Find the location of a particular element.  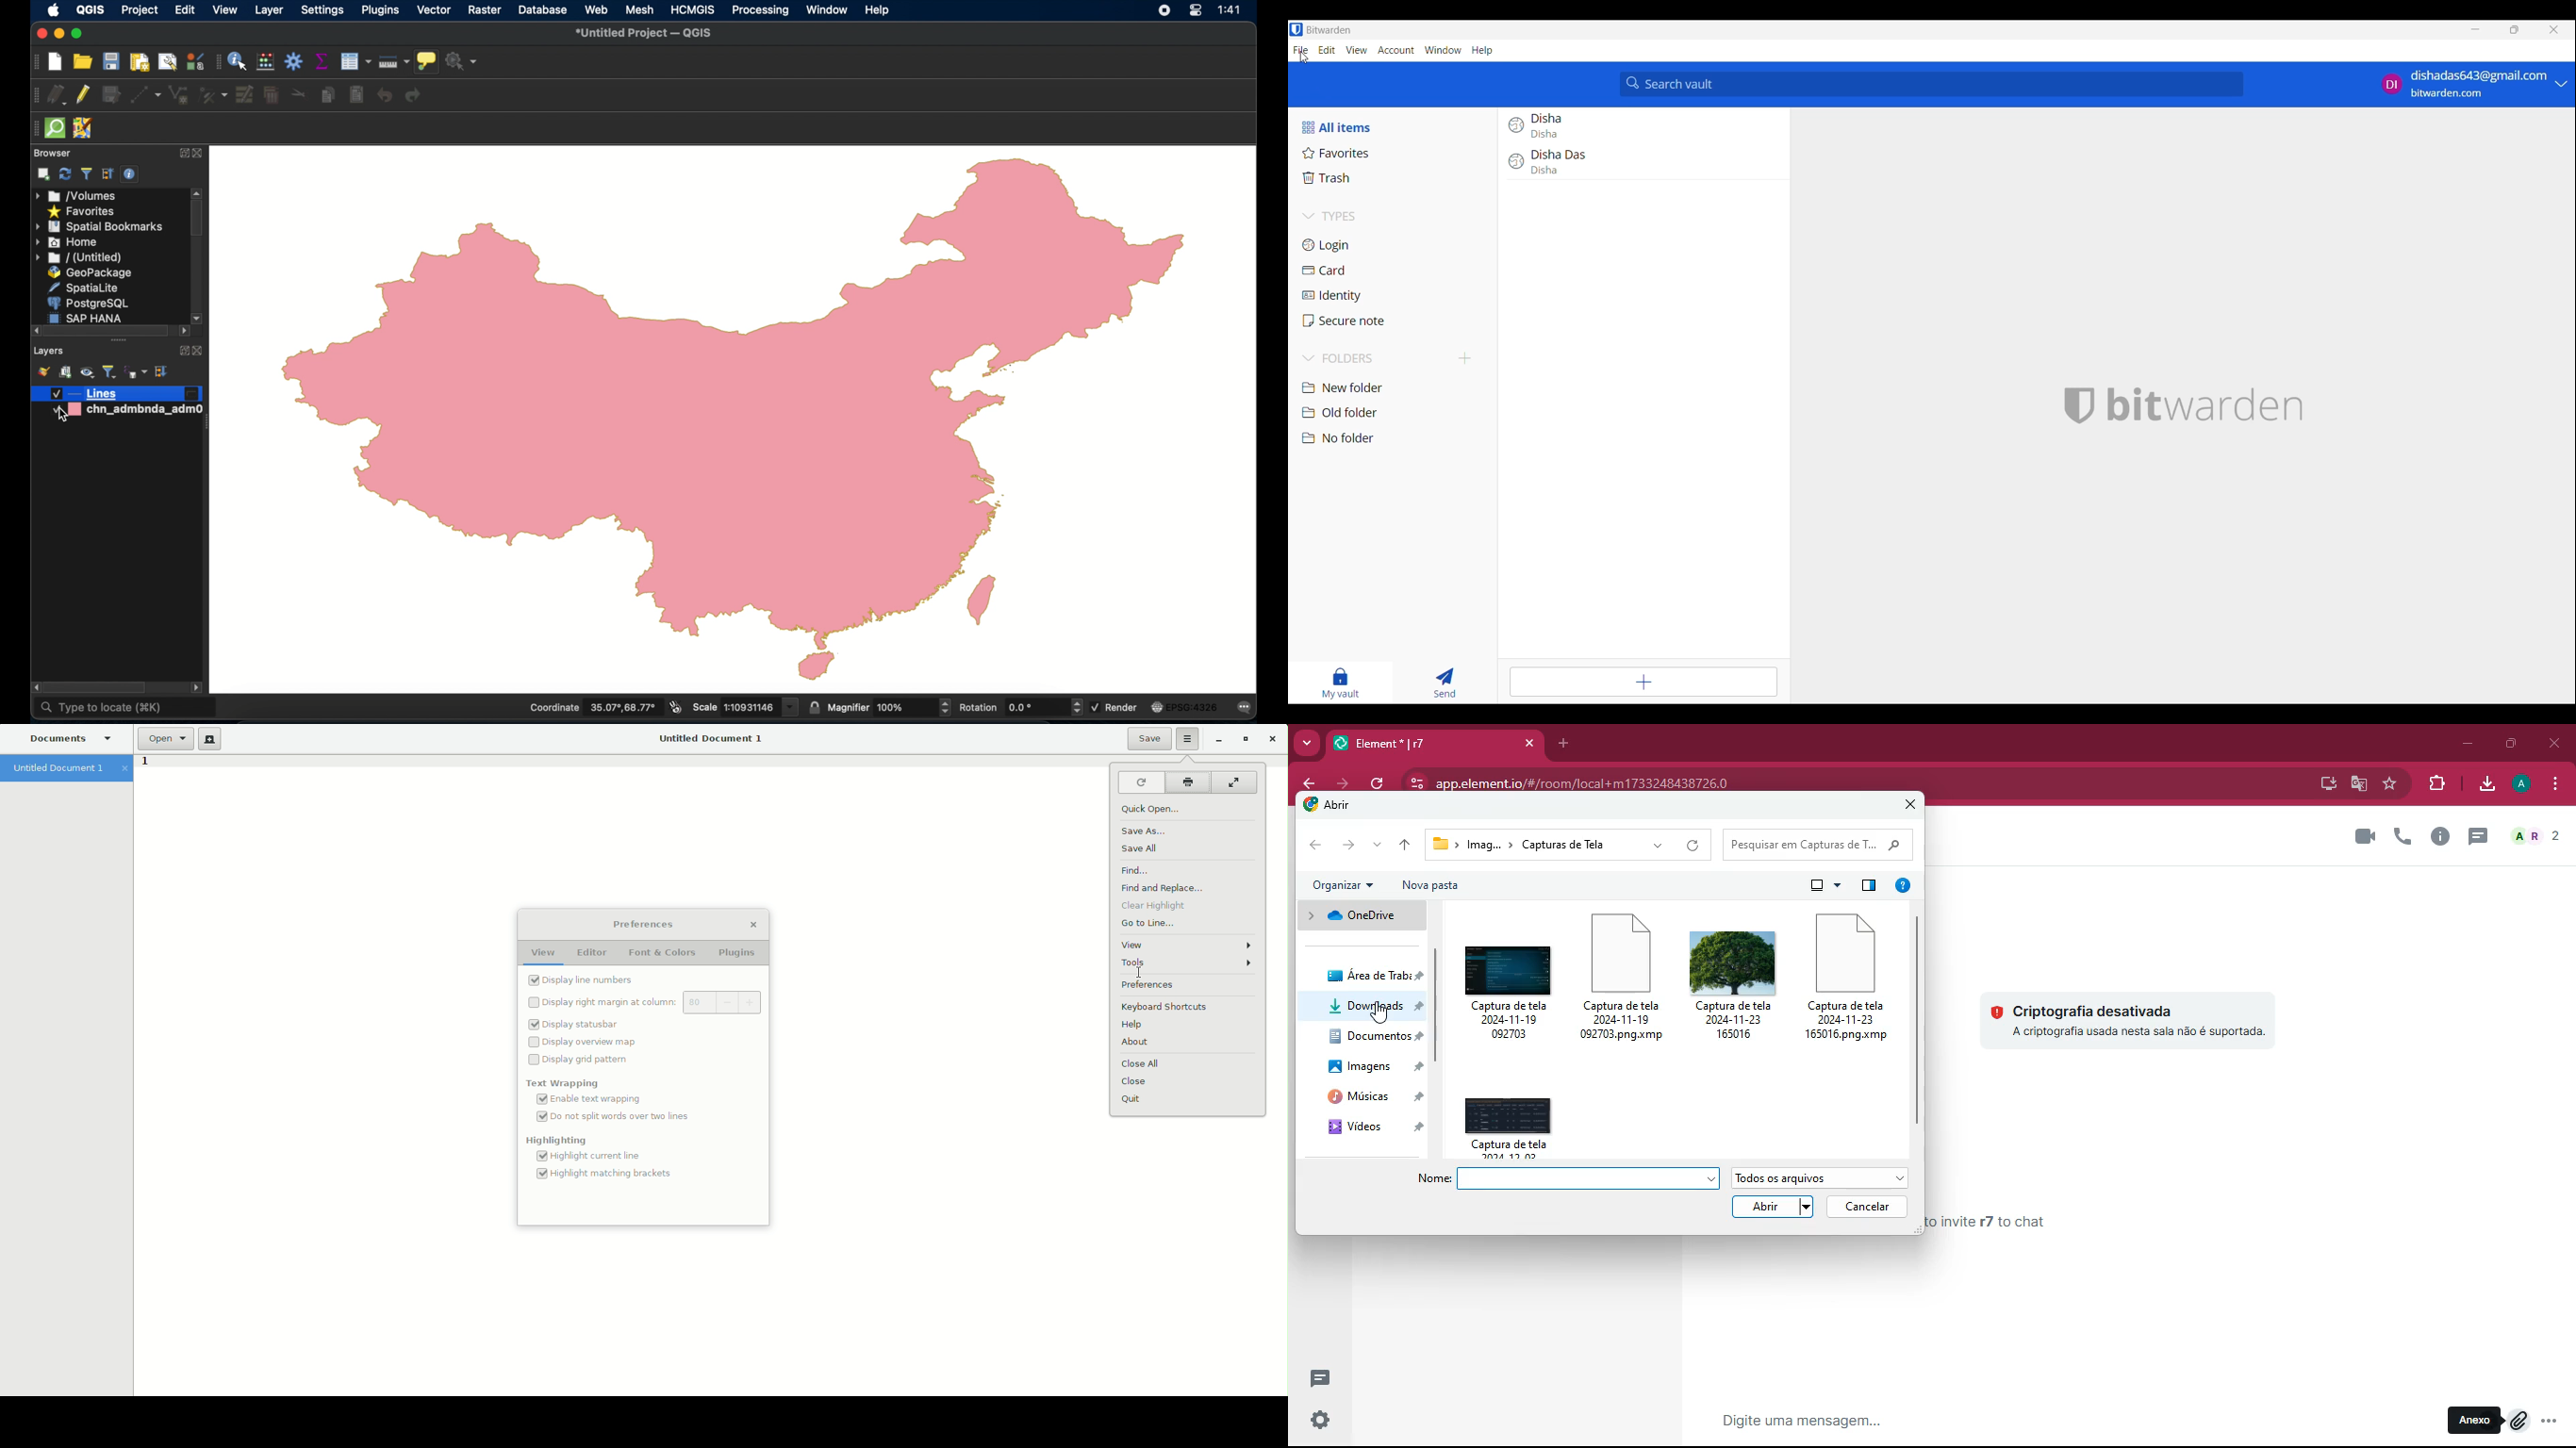

show statistical summary is located at coordinates (320, 60).